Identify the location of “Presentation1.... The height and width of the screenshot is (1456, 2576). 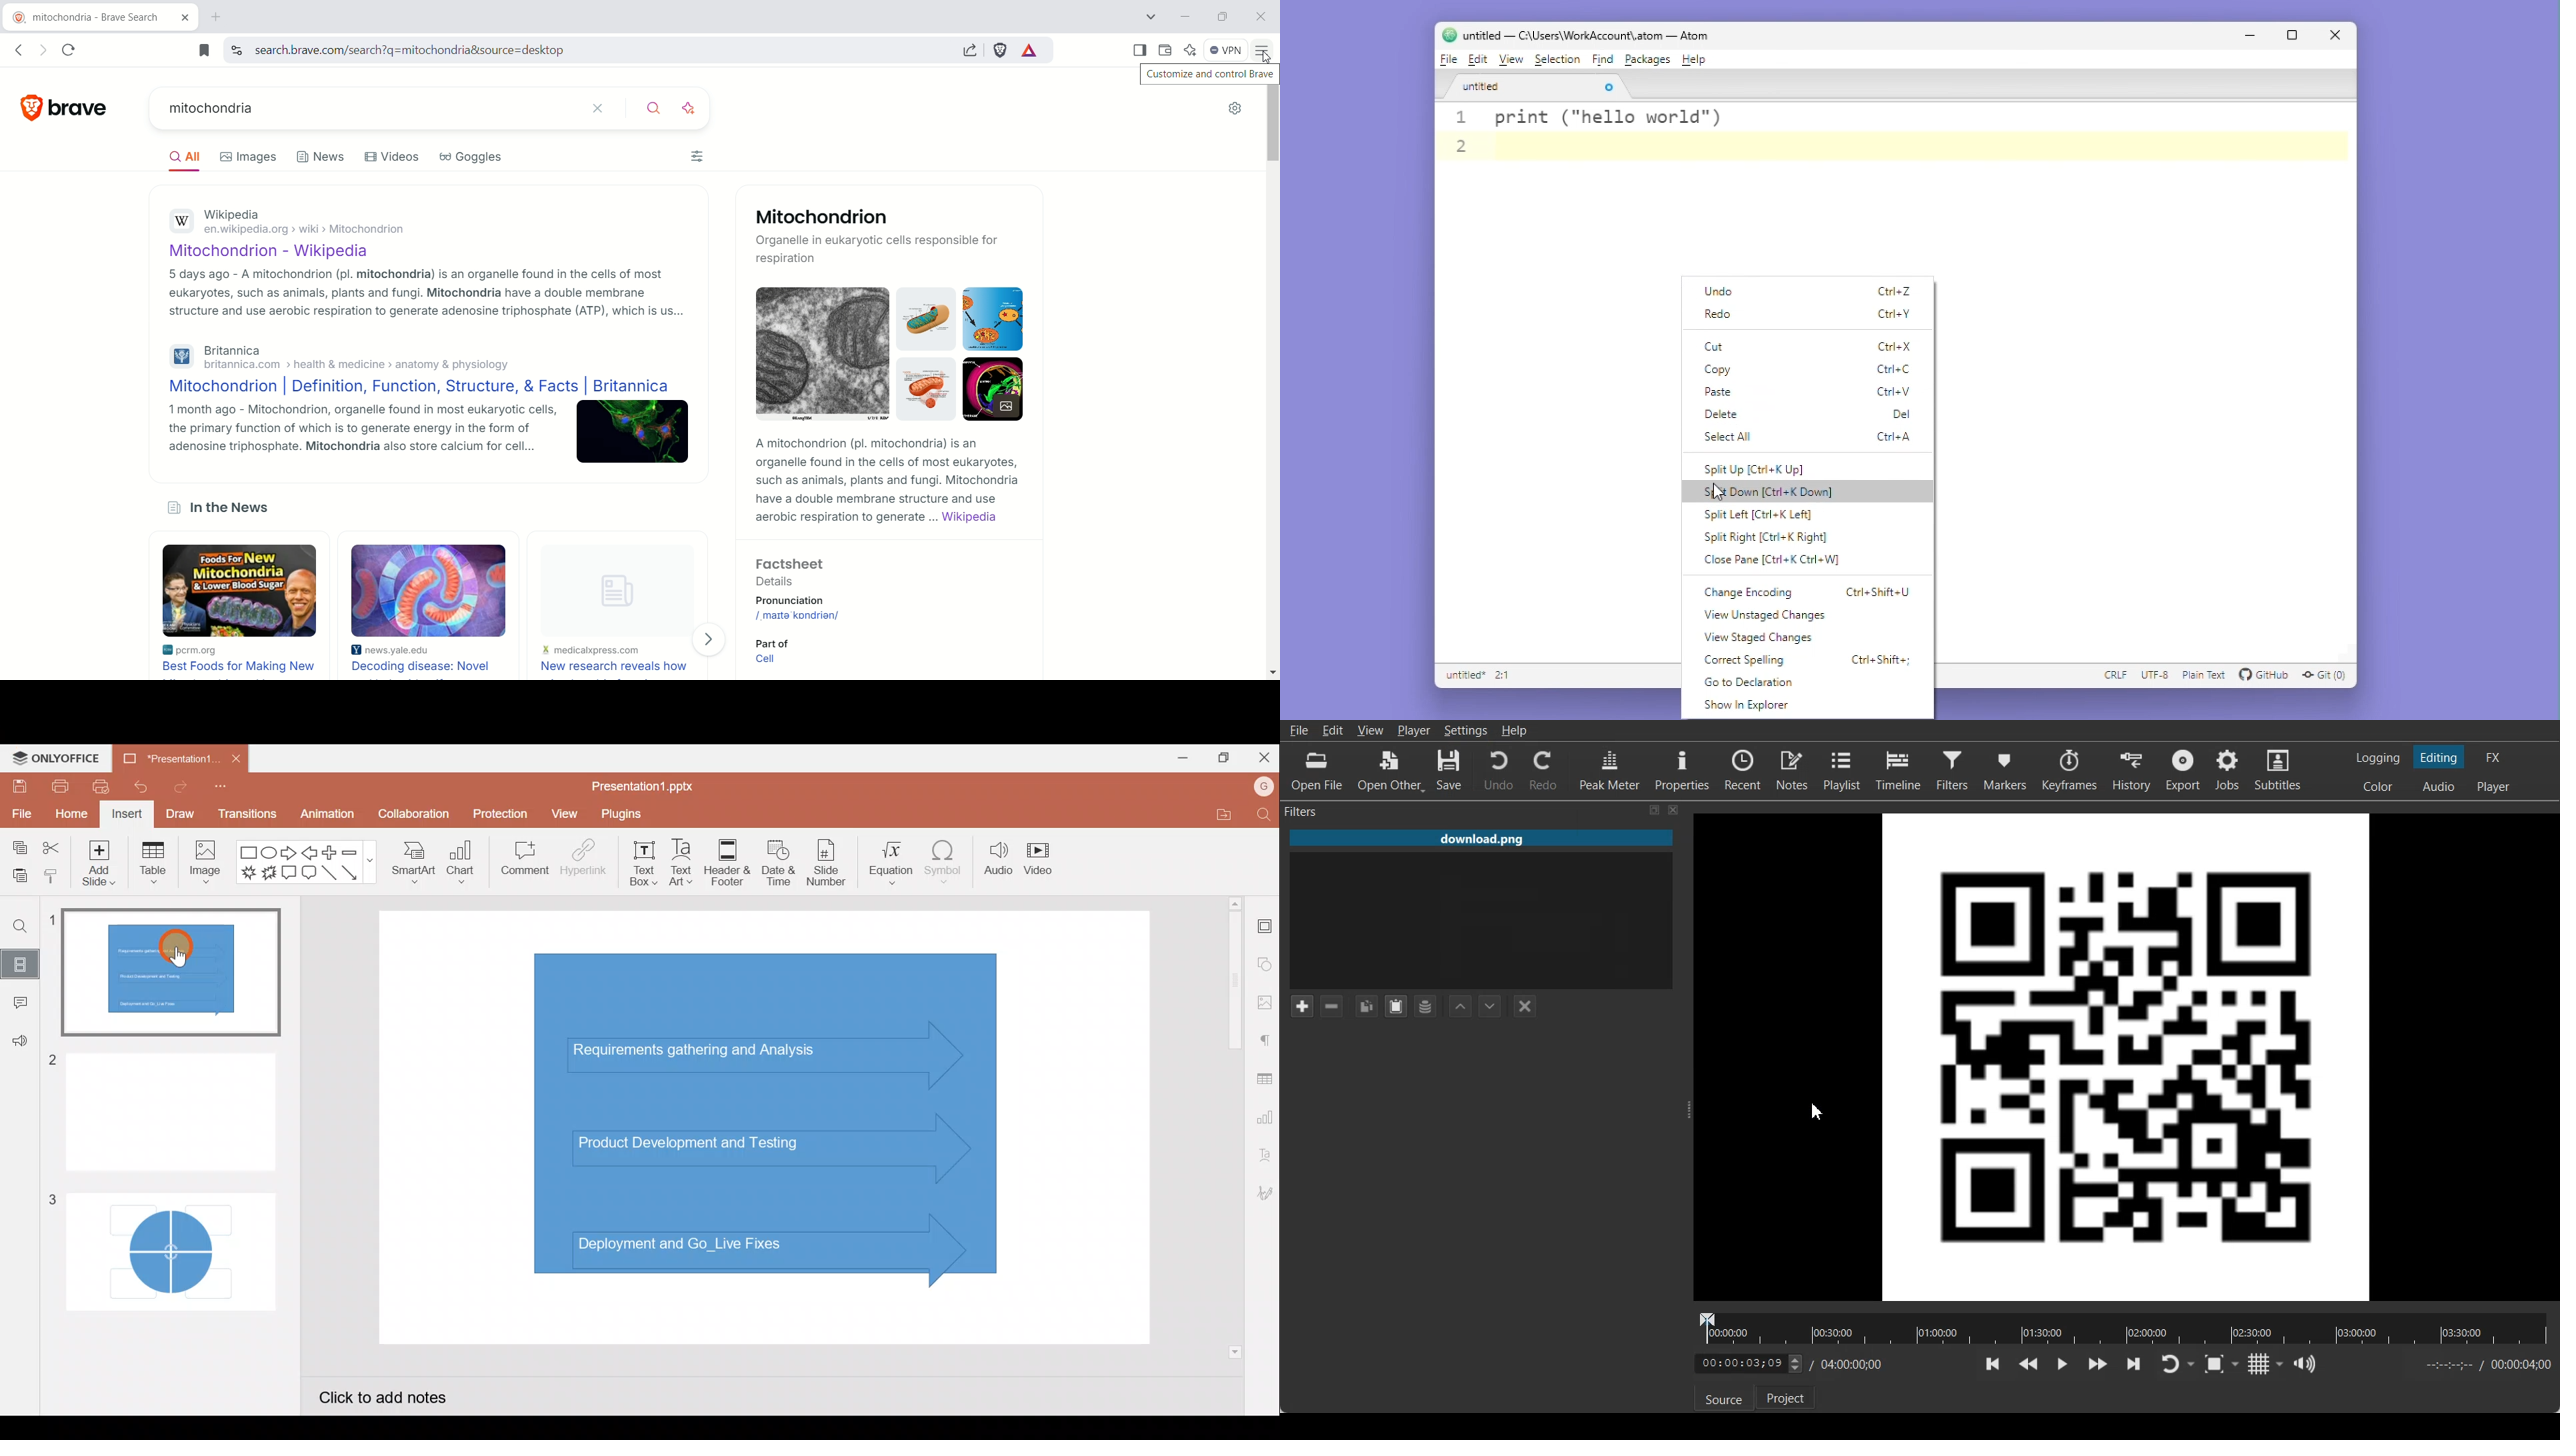
(173, 759).